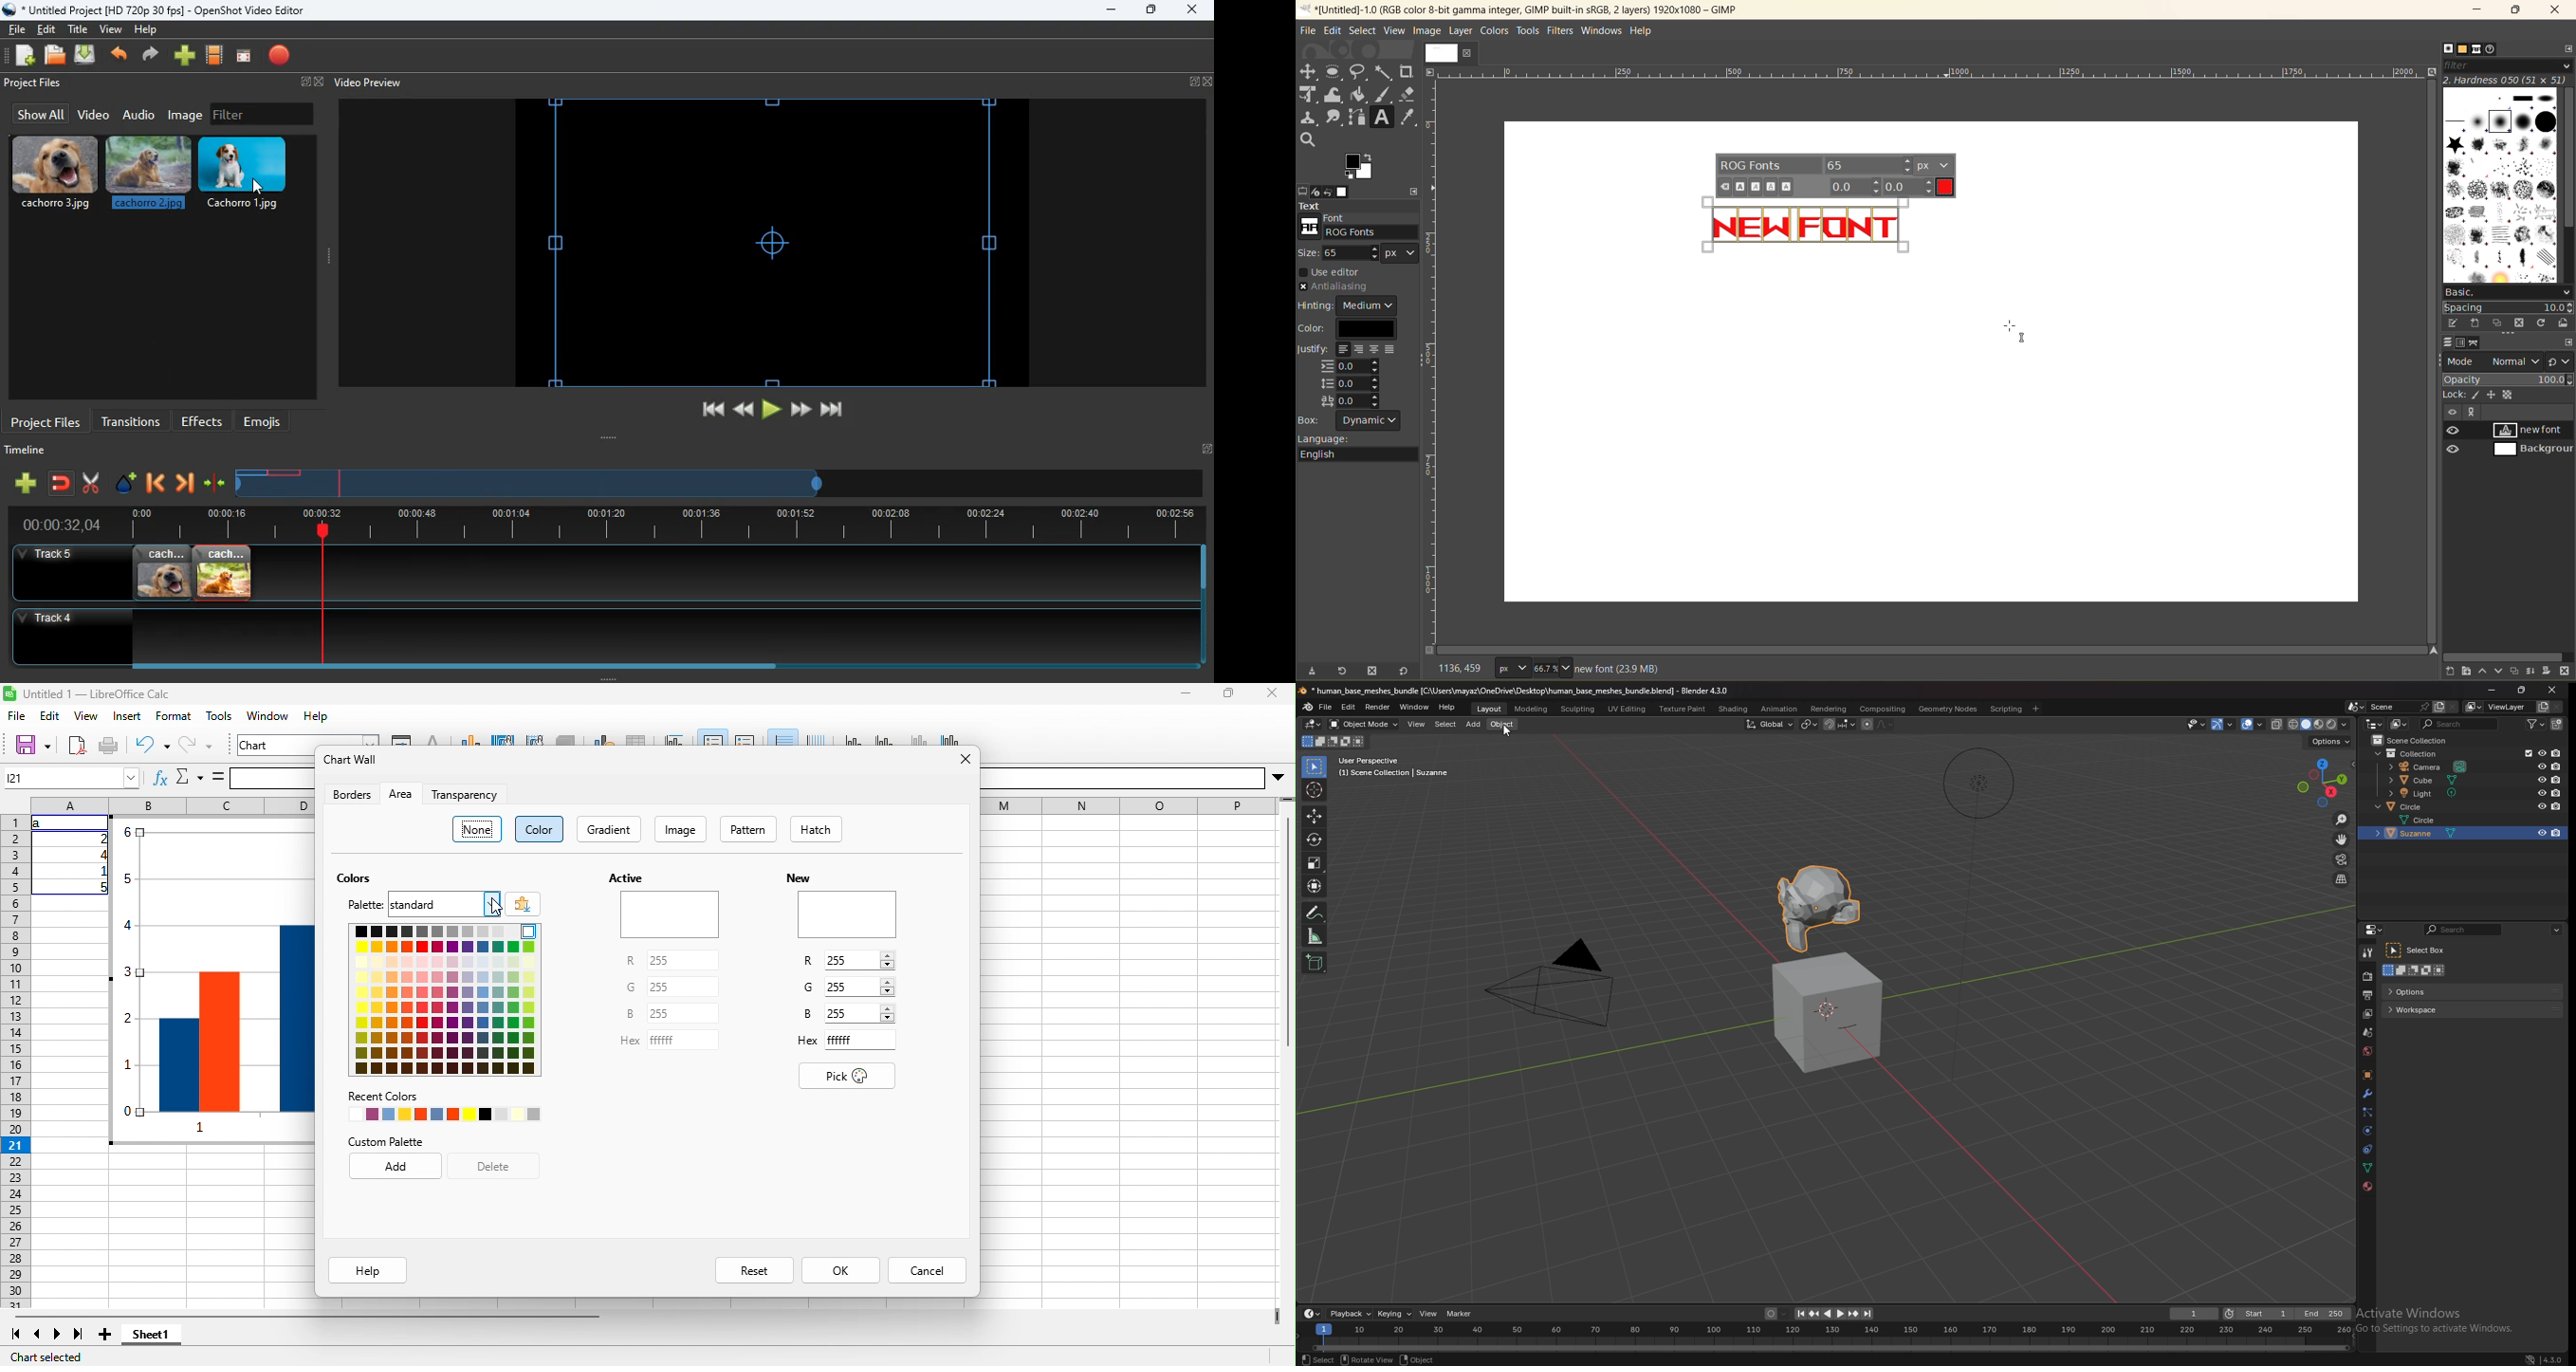 Image resolution: width=2576 pixels, height=1372 pixels. Describe the element at coordinates (2499, 706) in the screenshot. I see `view layer` at that location.